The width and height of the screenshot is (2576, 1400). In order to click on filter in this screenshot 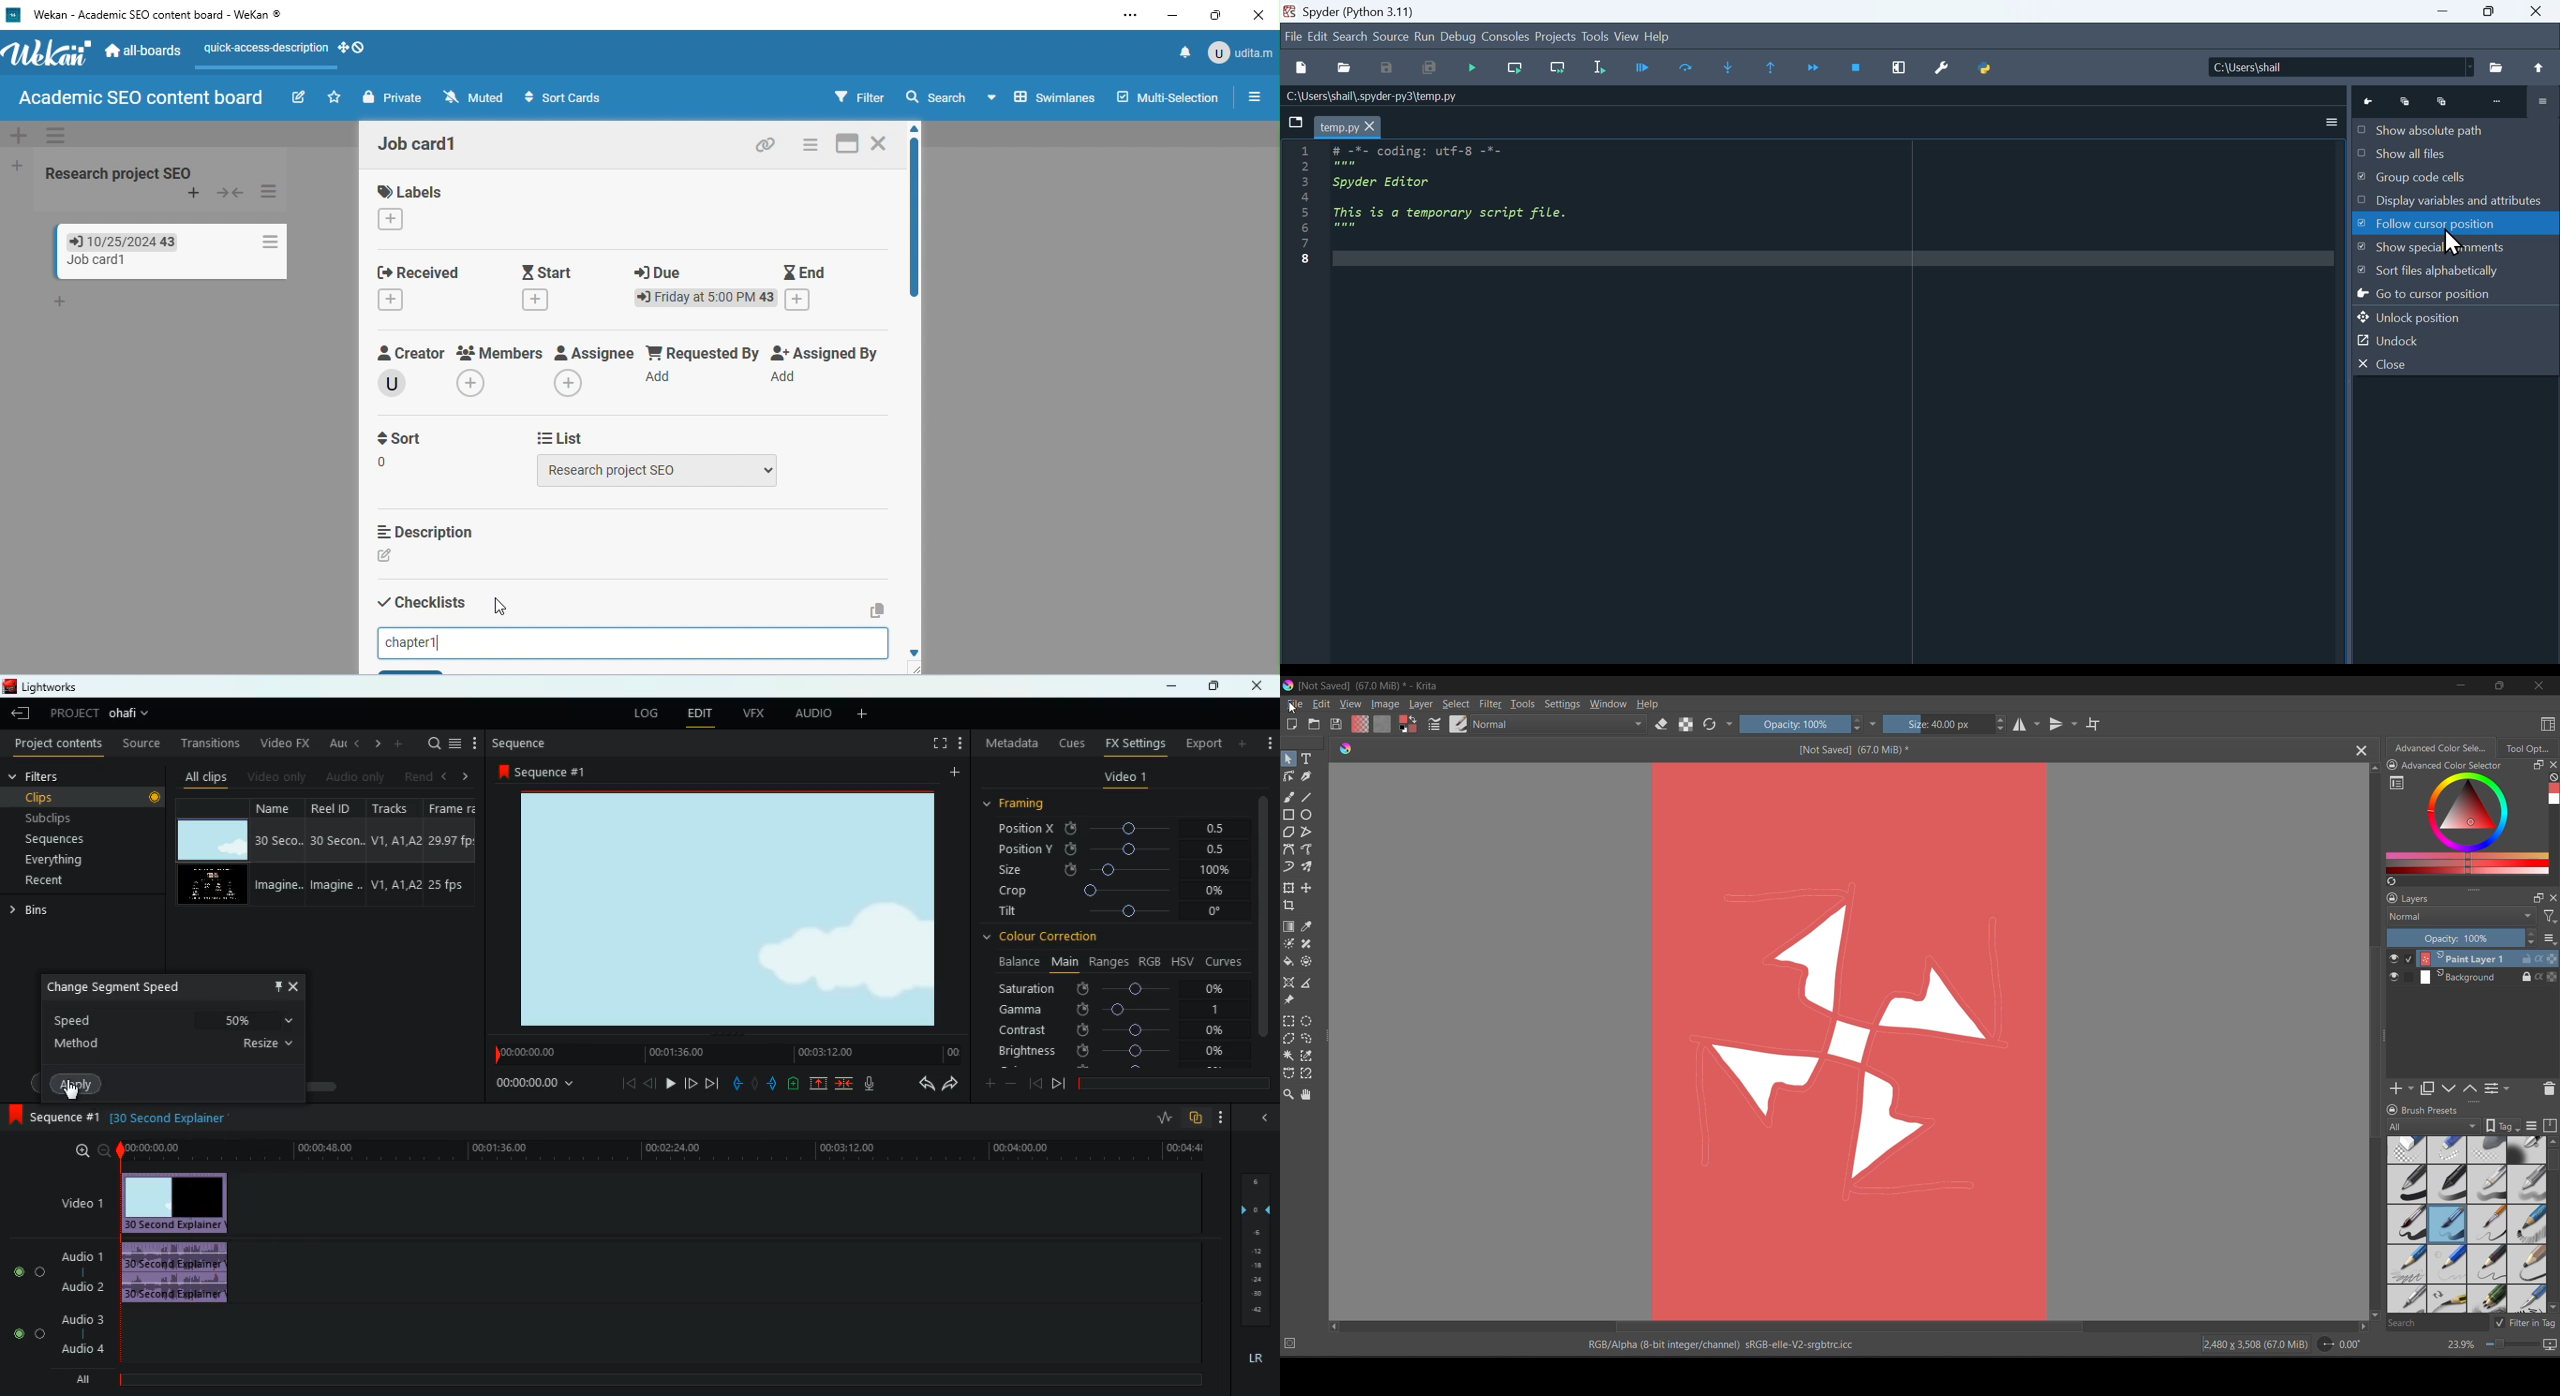, I will do `click(859, 97)`.